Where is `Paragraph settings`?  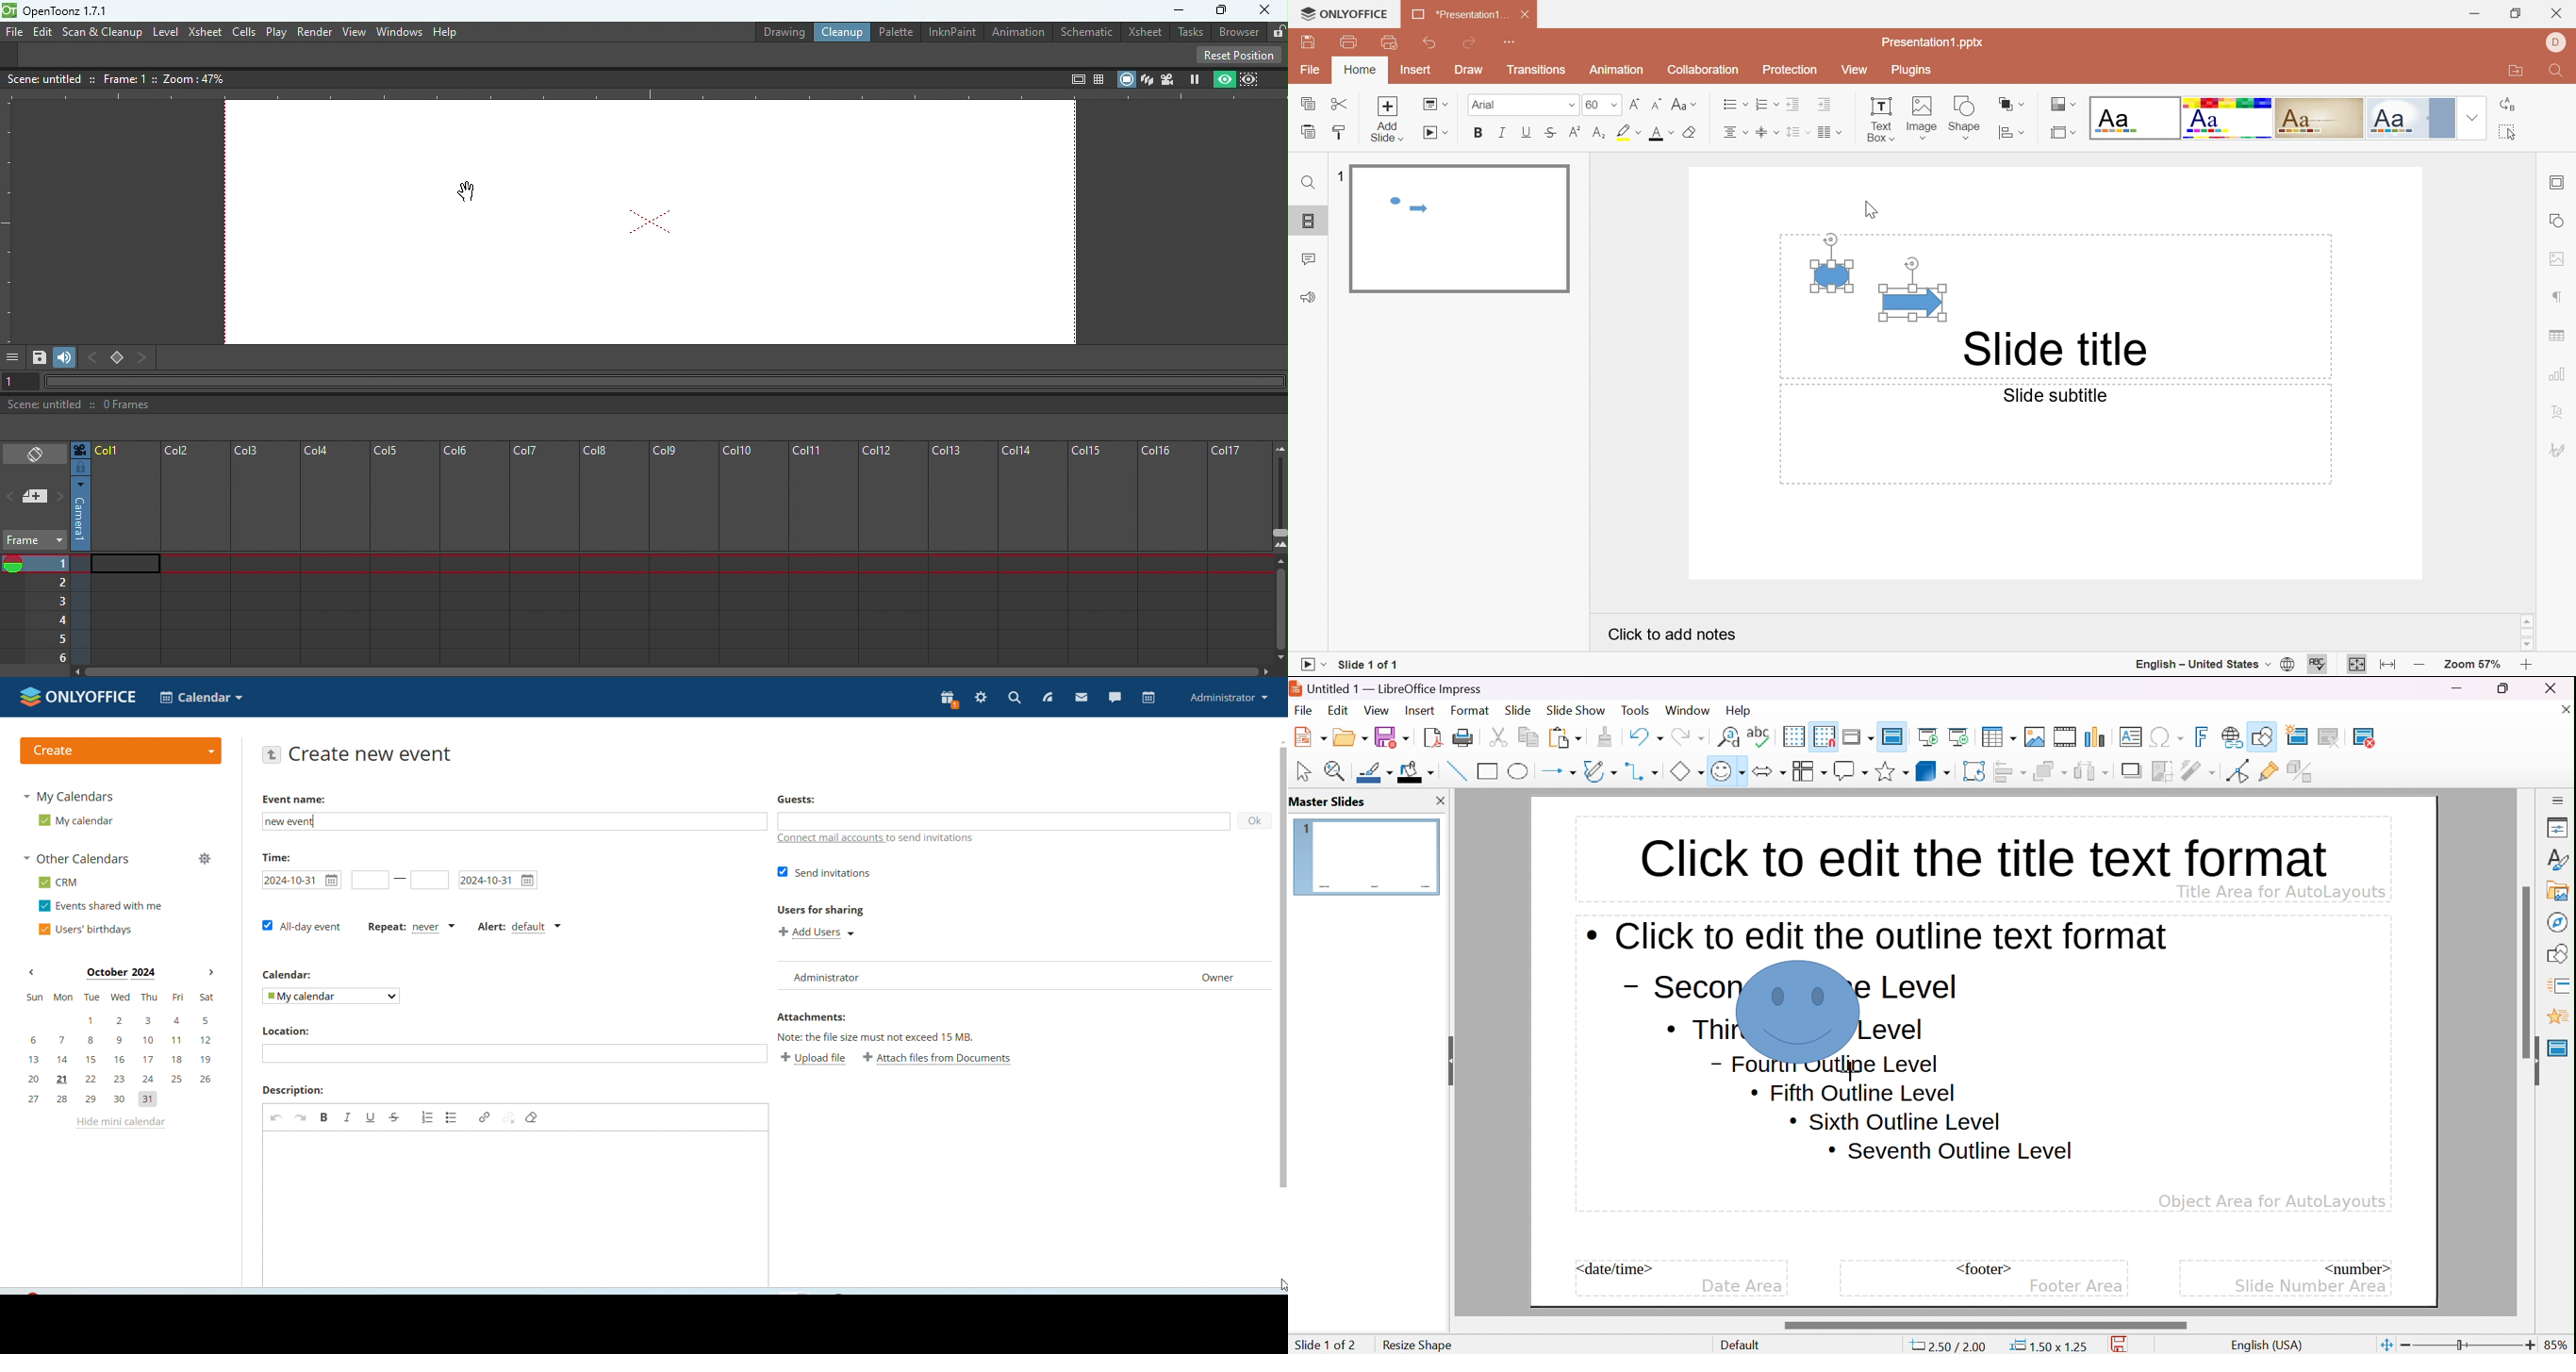
Paragraph settings is located at coordinates (2558, 298).